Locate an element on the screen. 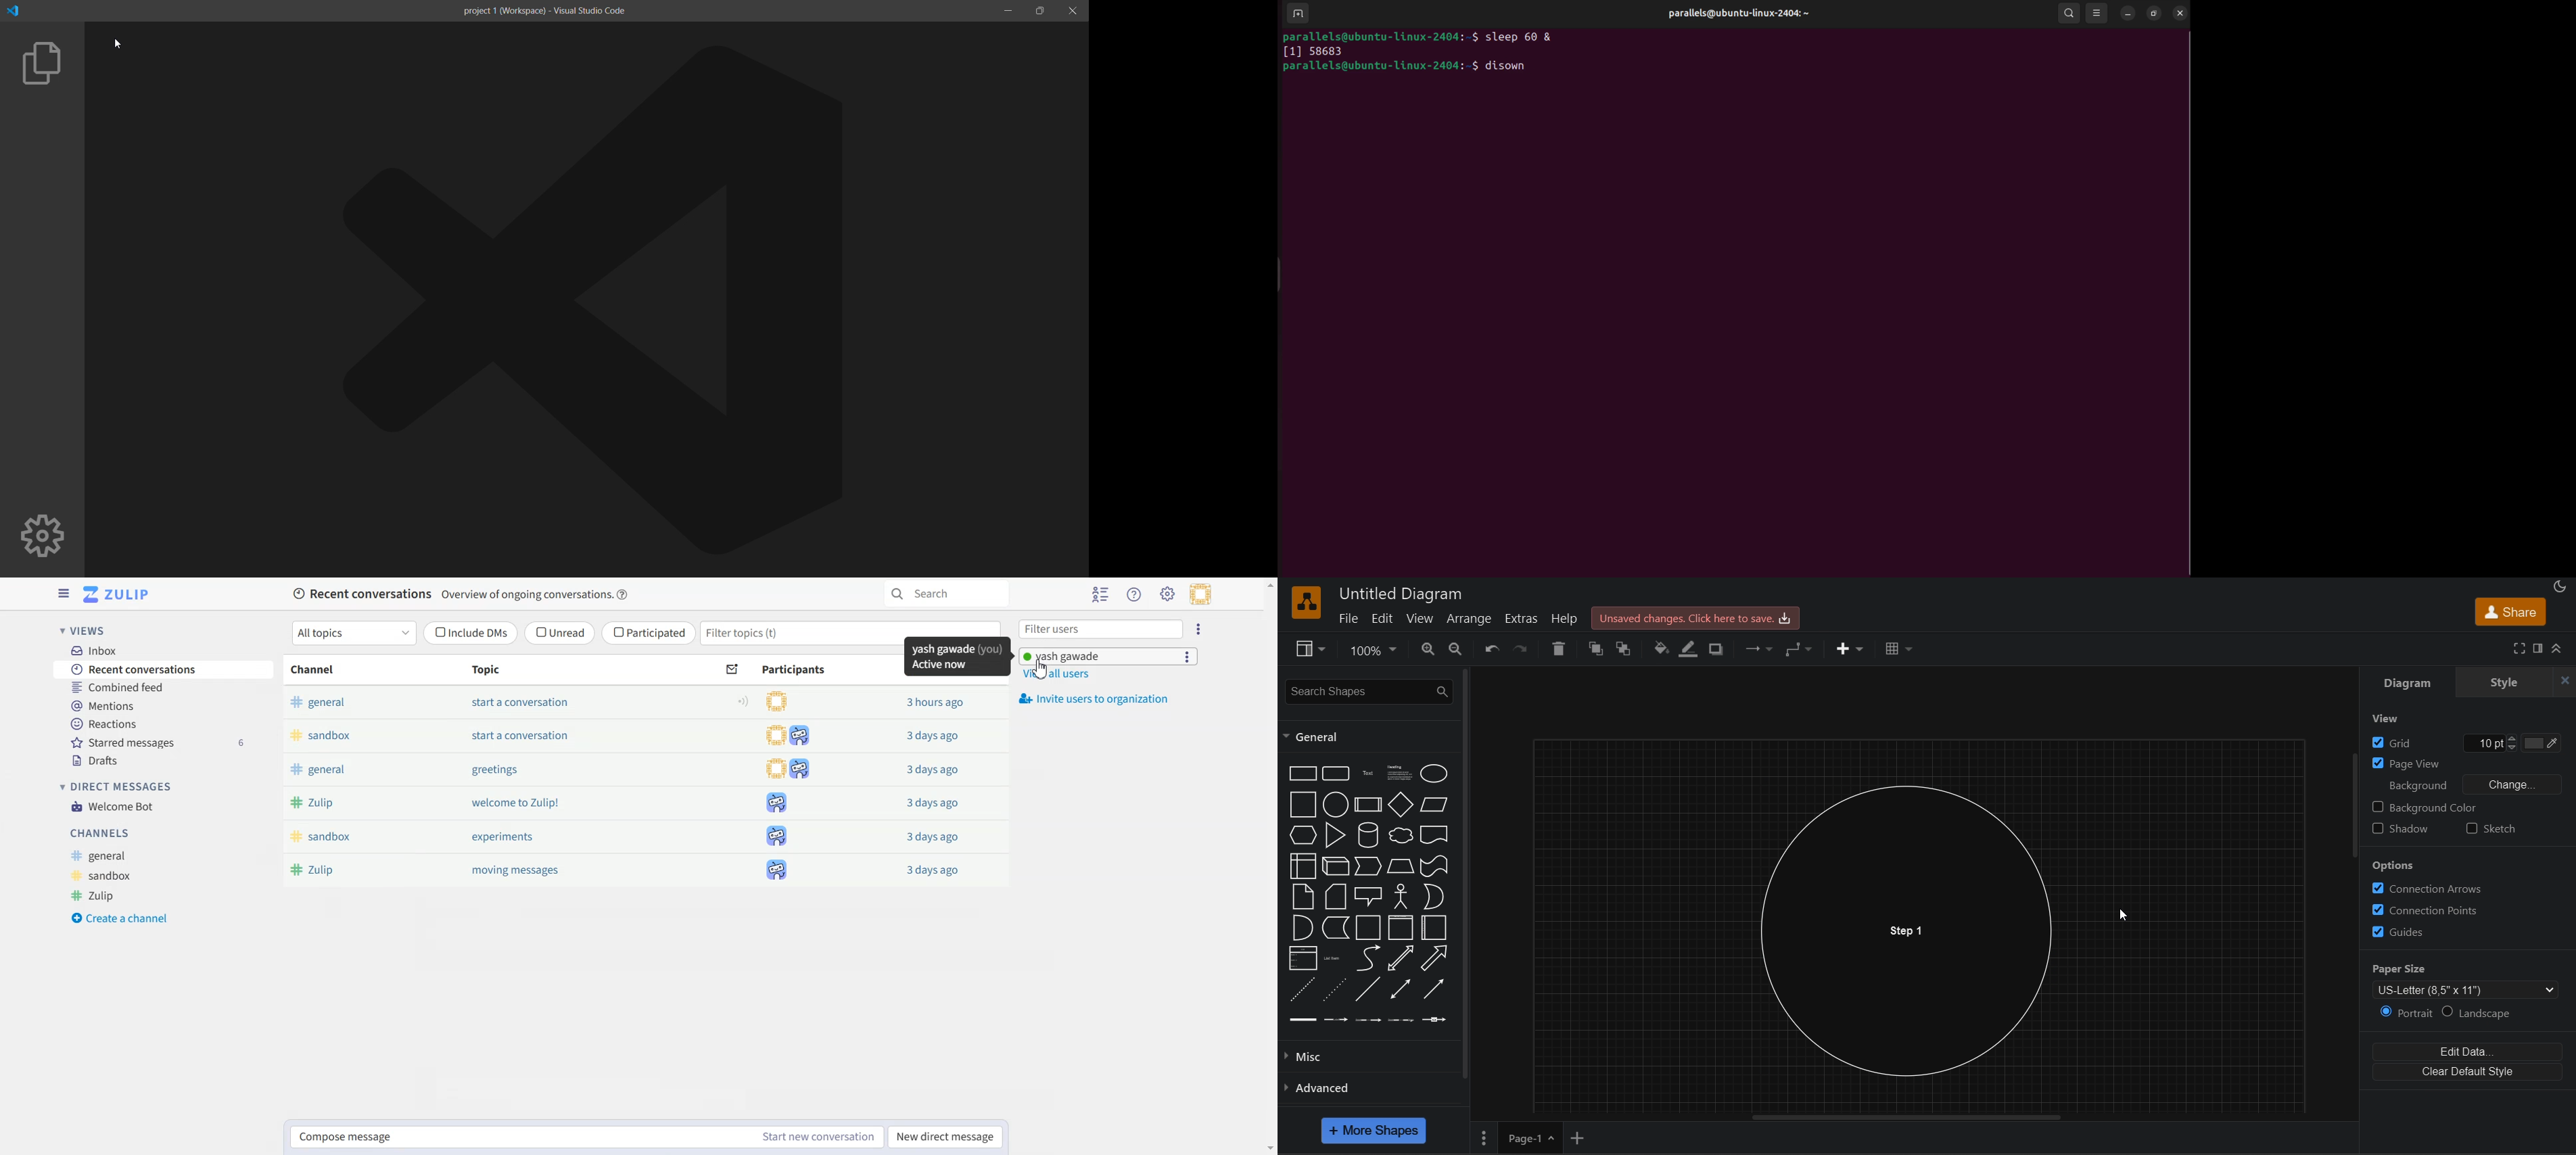 The height and width of the screenshot is (1176, 2576). dashed line is located at coordinates (1299, 991).